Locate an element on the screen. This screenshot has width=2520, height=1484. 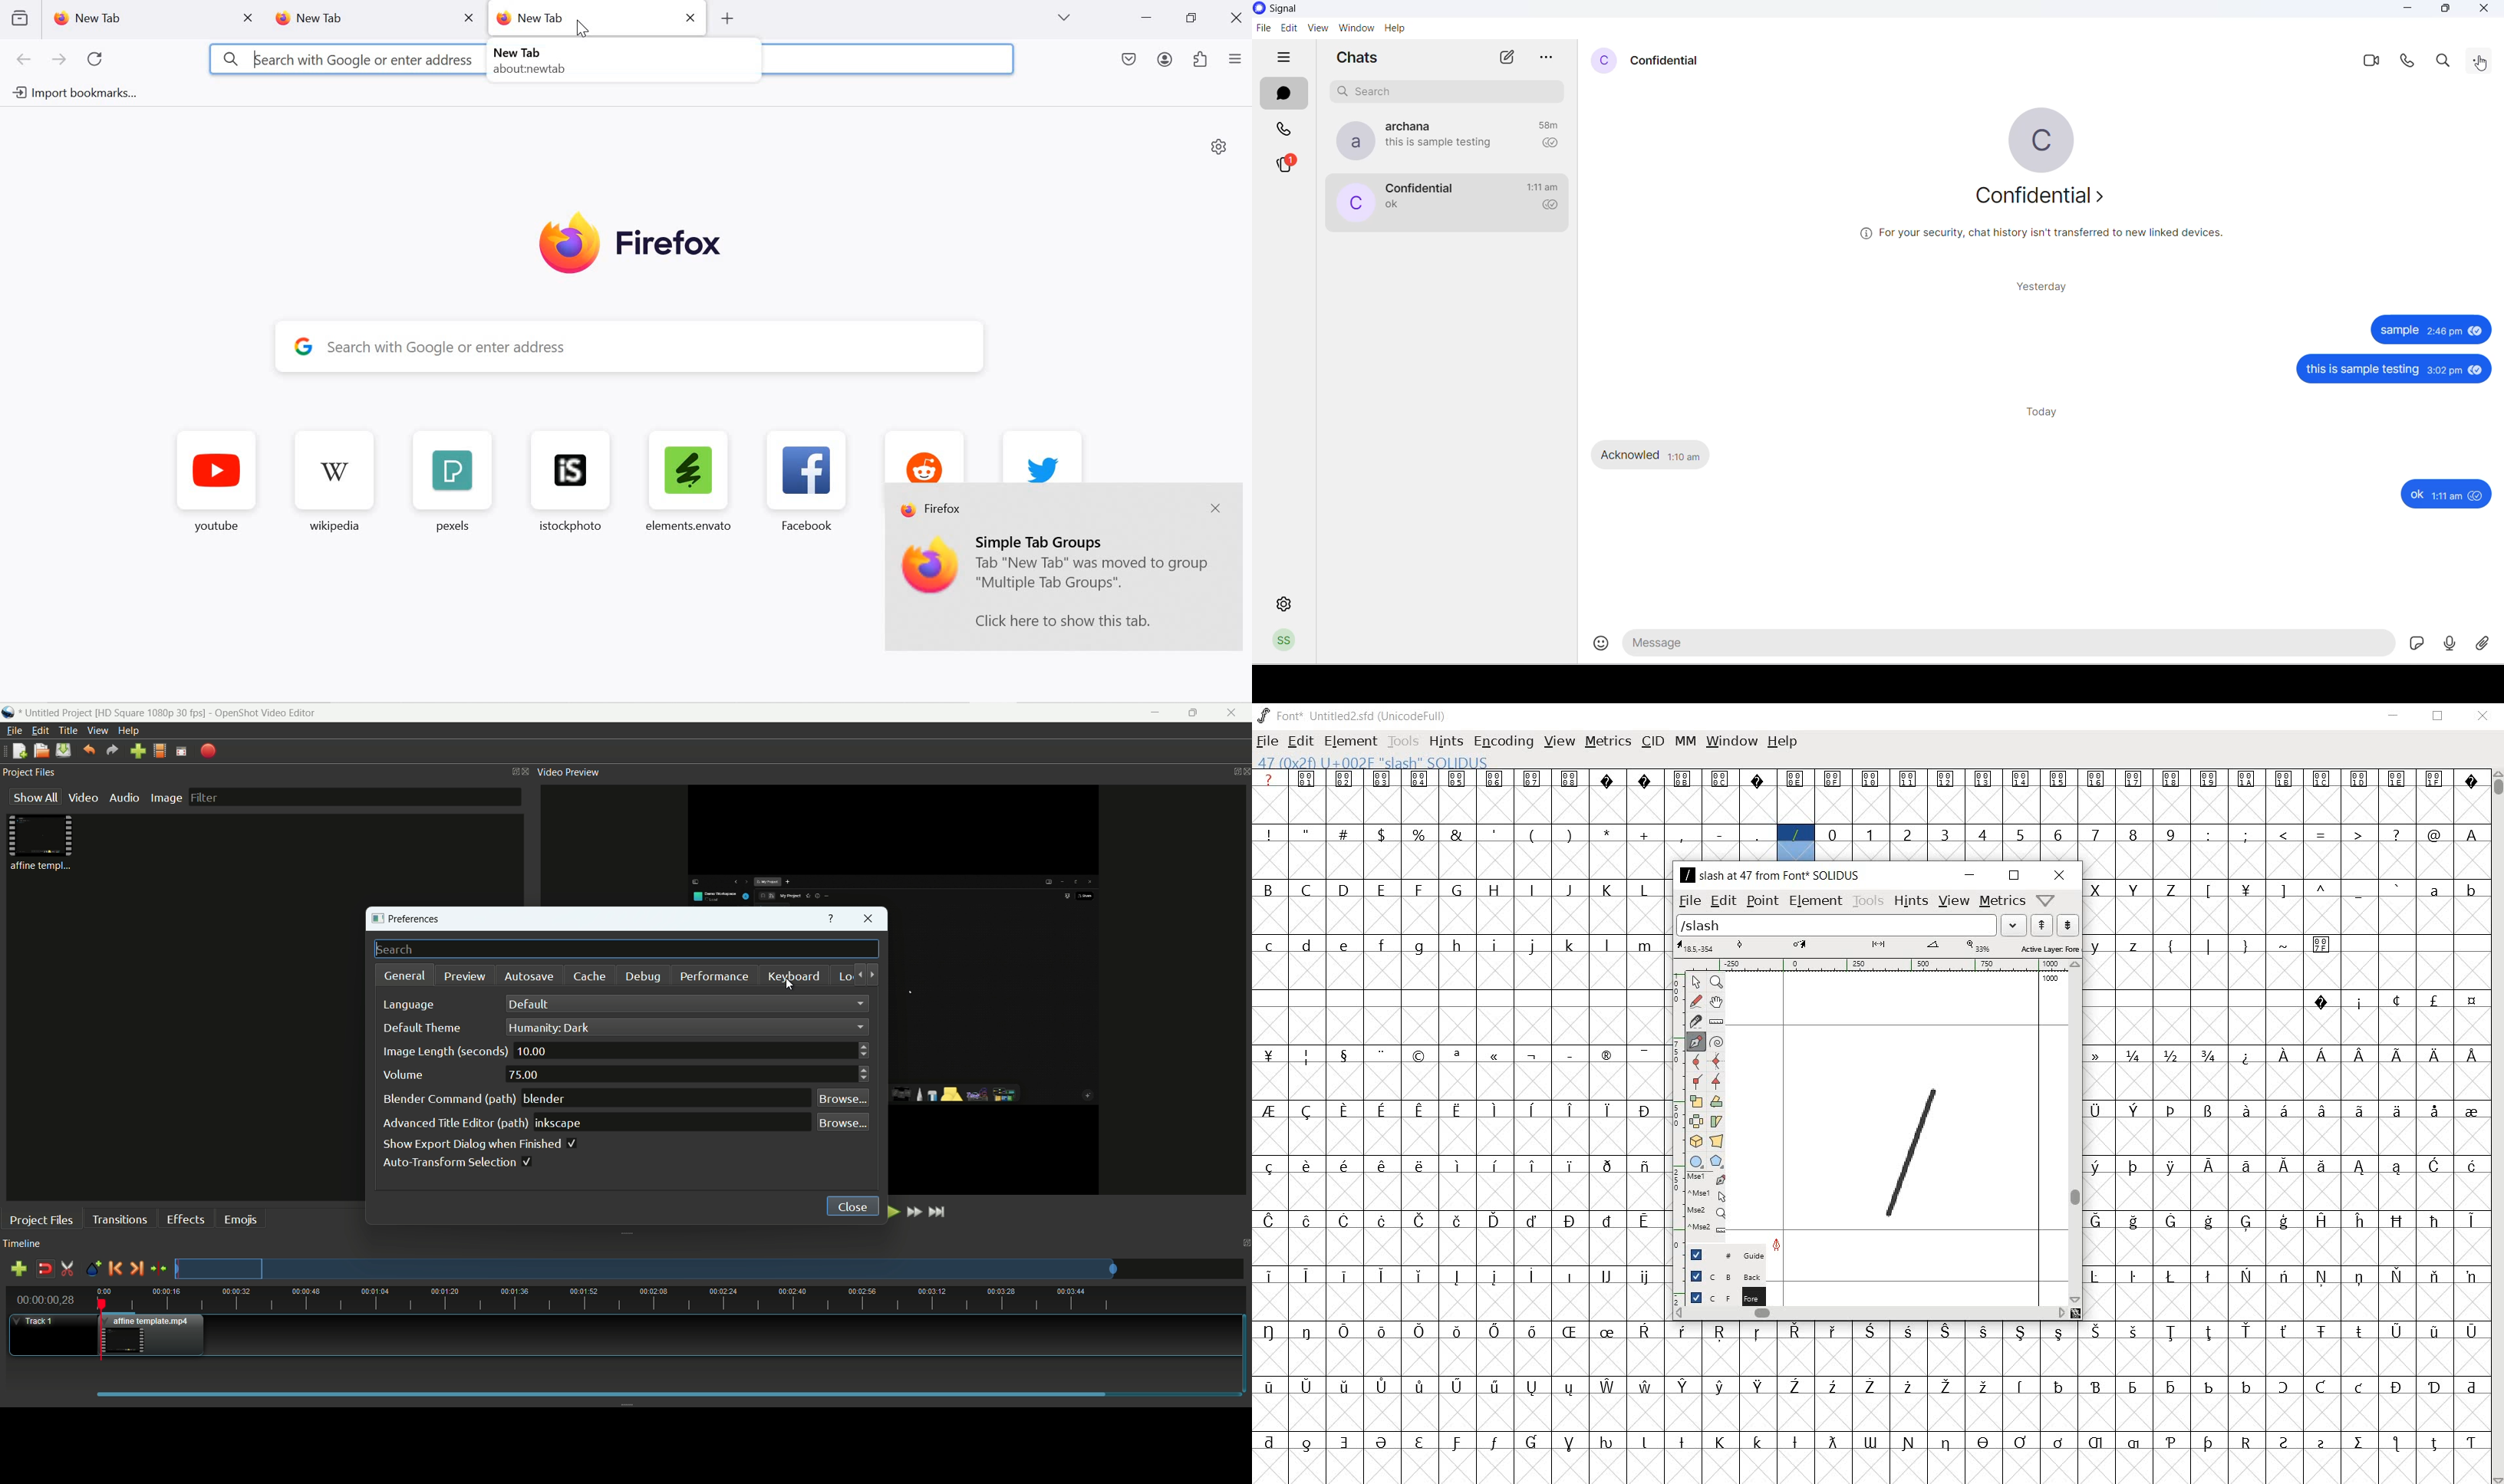
Add a corner point is located at coordinates (1715, 1082).